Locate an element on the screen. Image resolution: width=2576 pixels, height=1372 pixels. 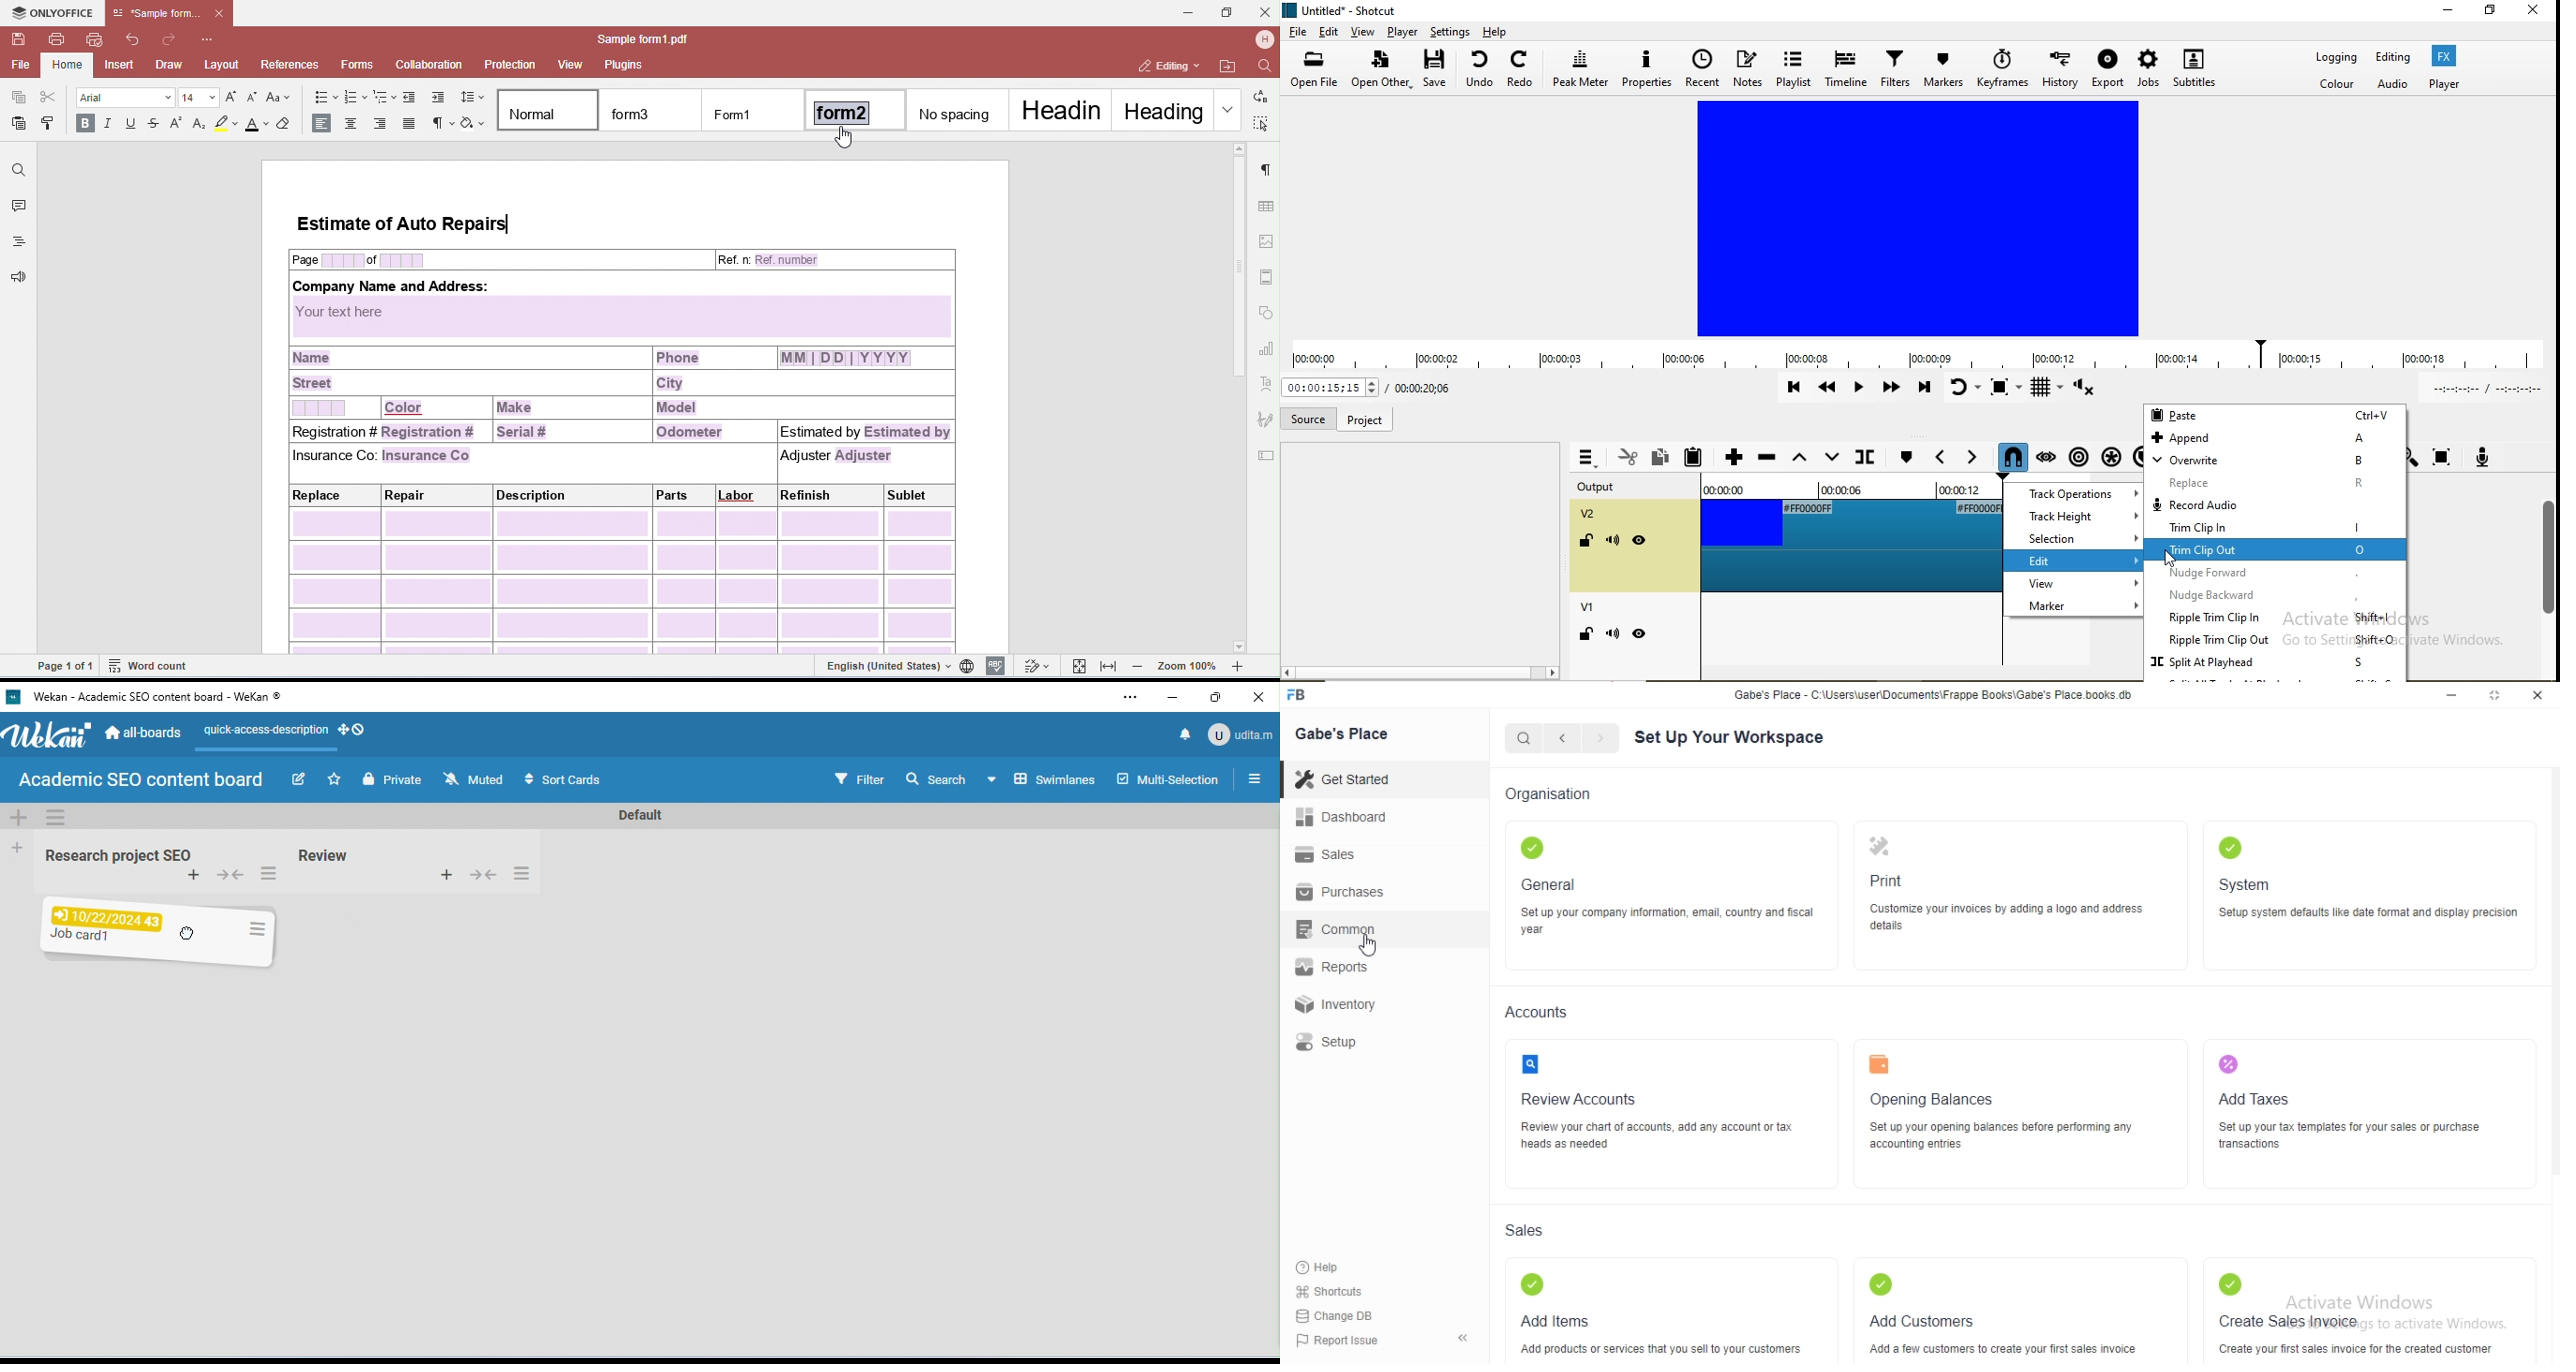
In point is located at coordinates (2481, 389).